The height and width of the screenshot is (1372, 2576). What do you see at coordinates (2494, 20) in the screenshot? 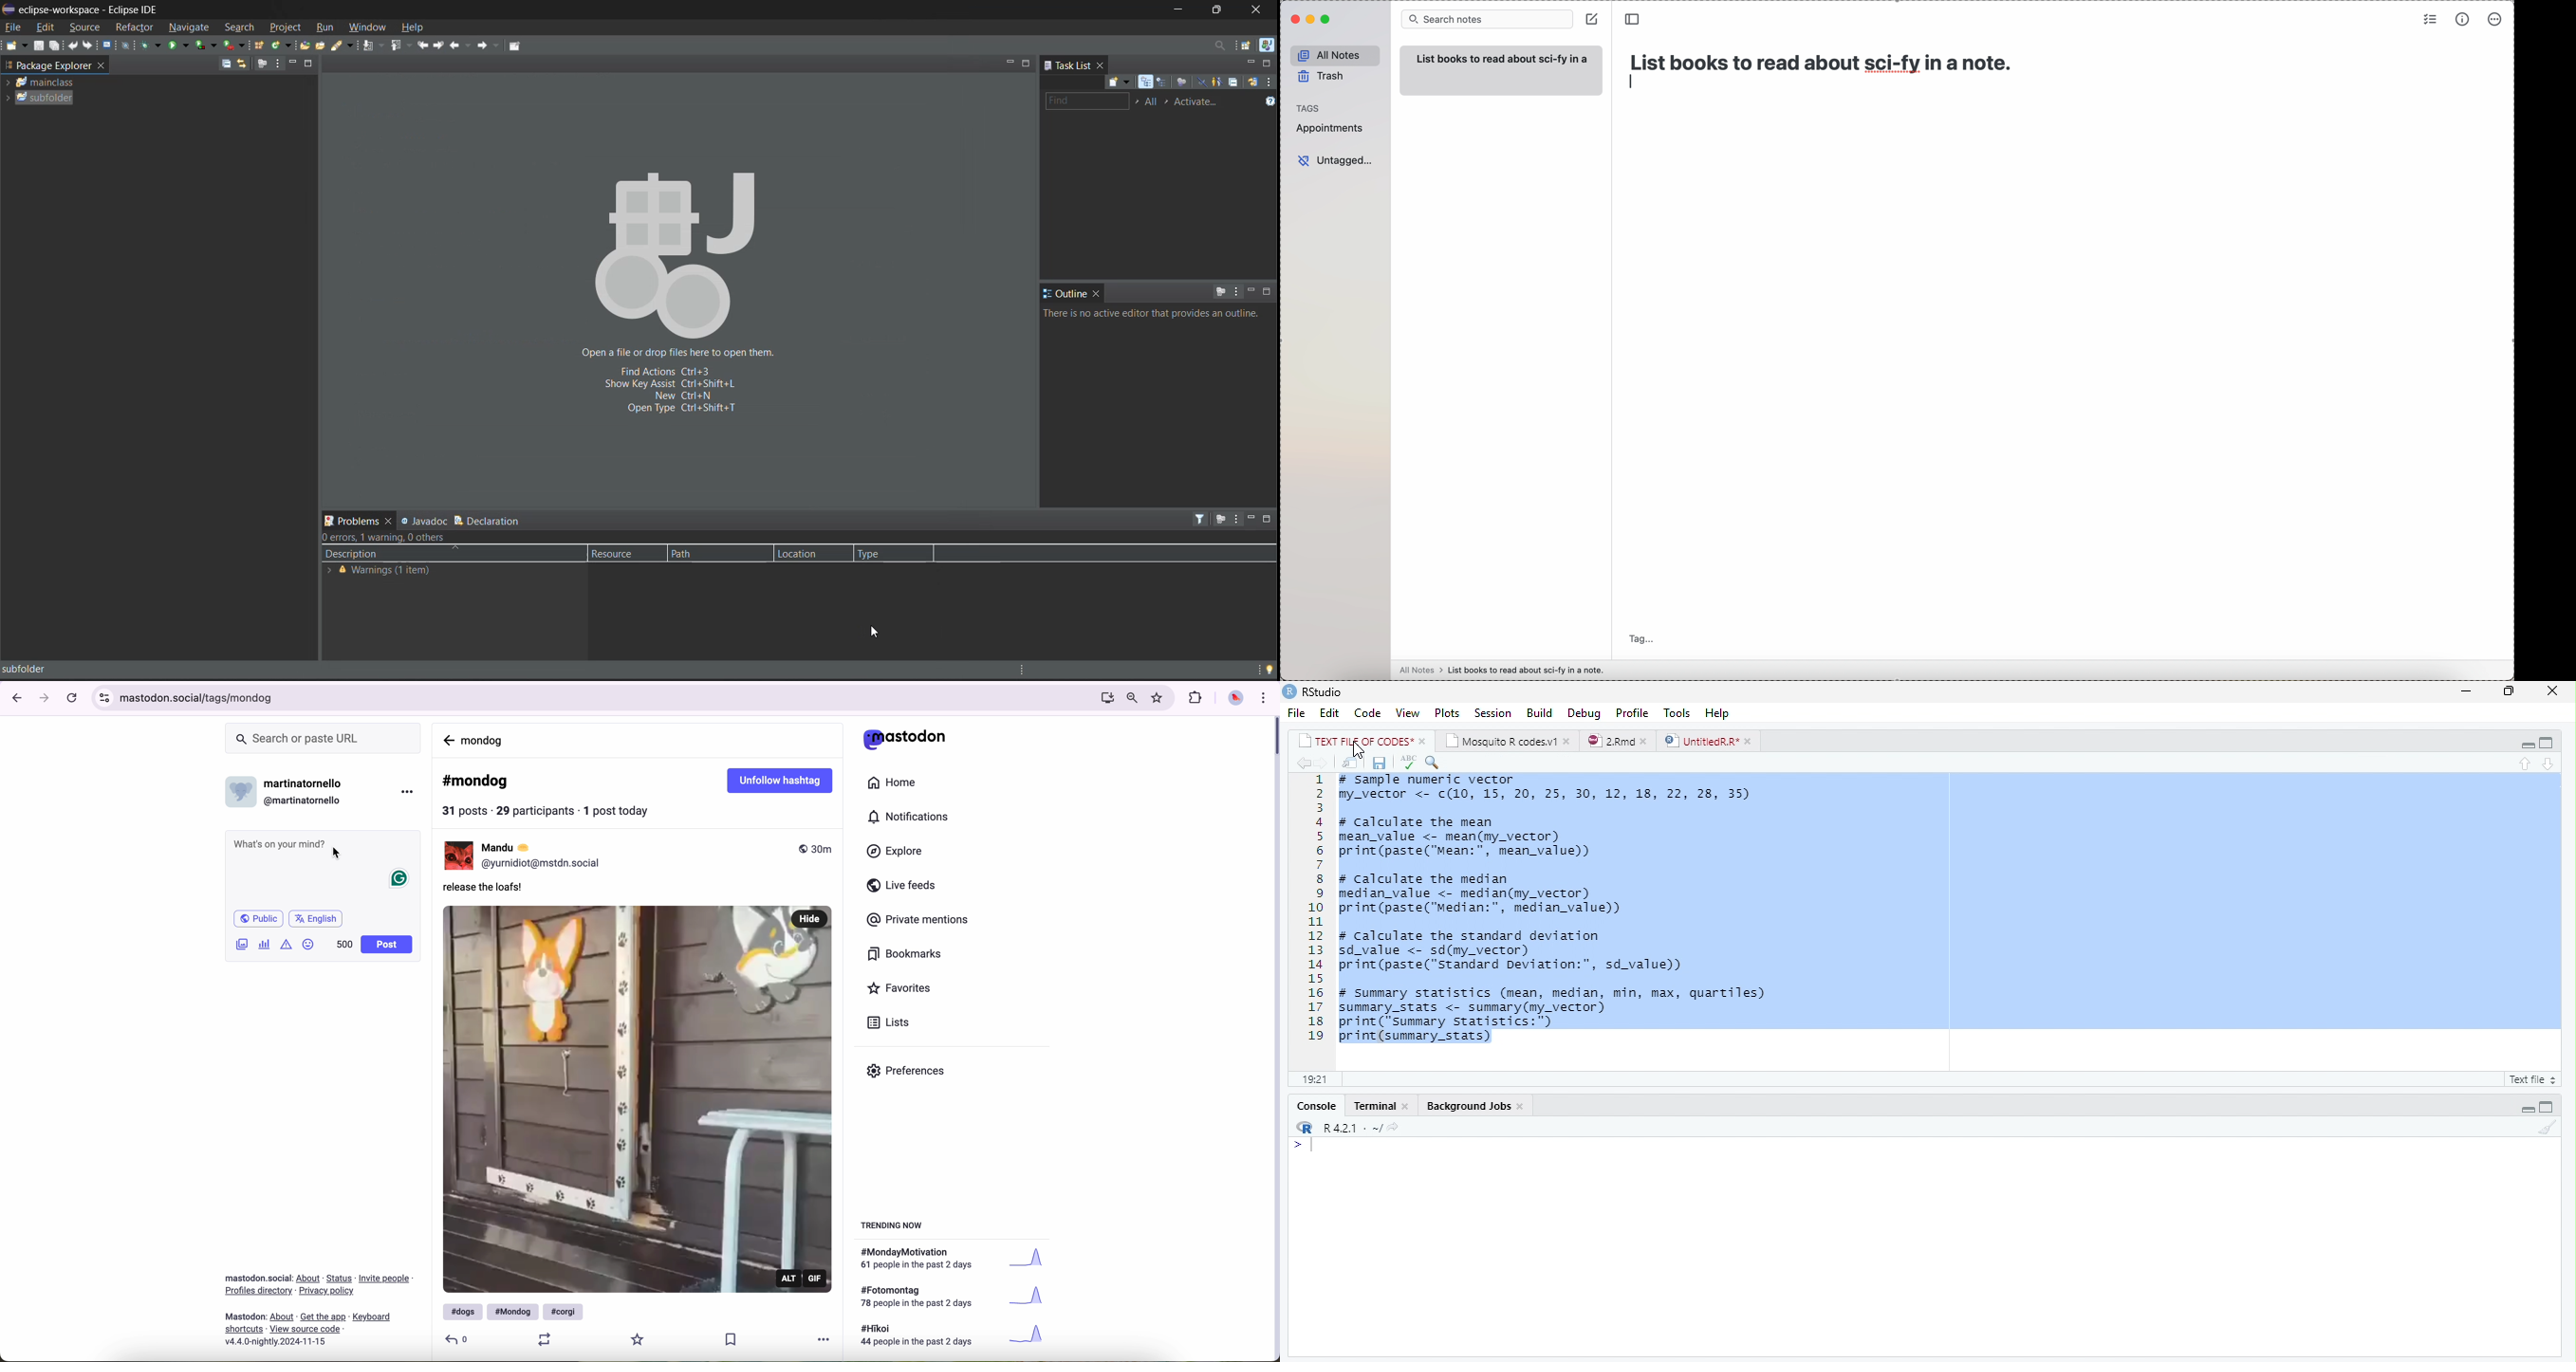
I see `more options` at bounding box center [2494, 20].